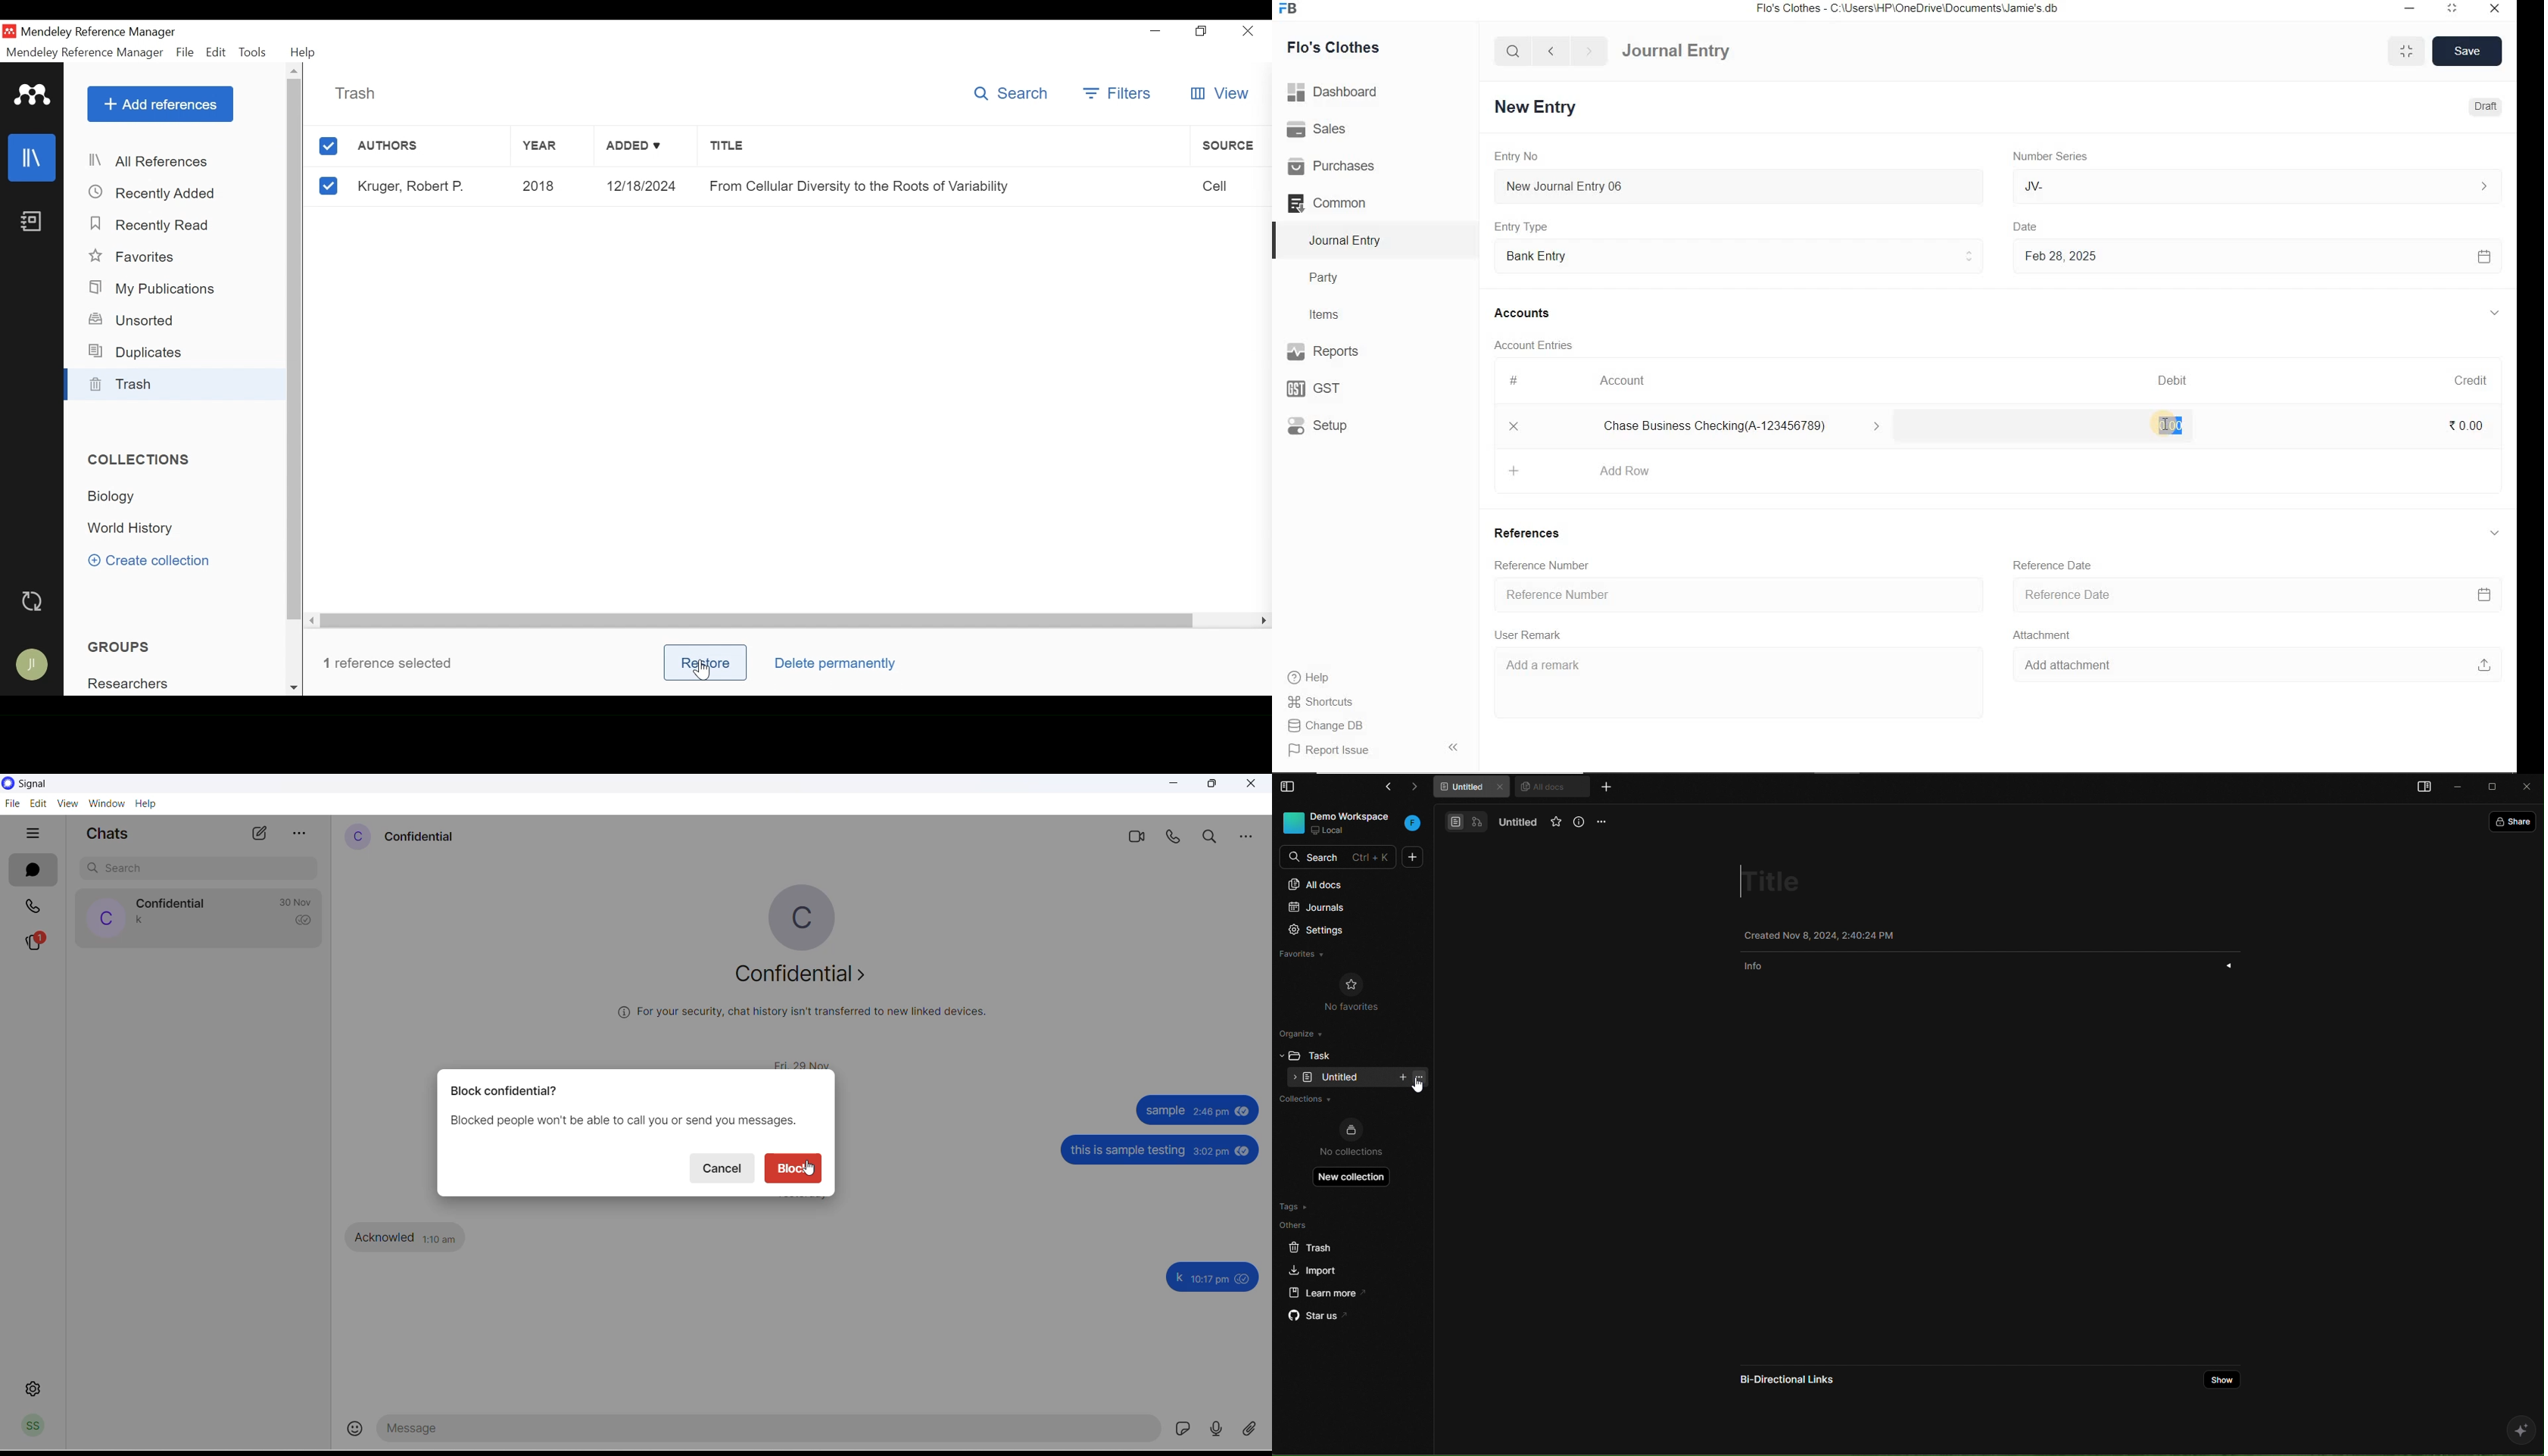 The height and width of the screenshot is (1456, 2548). What do you see at coordinates (1255, 785) in the screenshot?
I see `close` at bounding box center [1255, 785].